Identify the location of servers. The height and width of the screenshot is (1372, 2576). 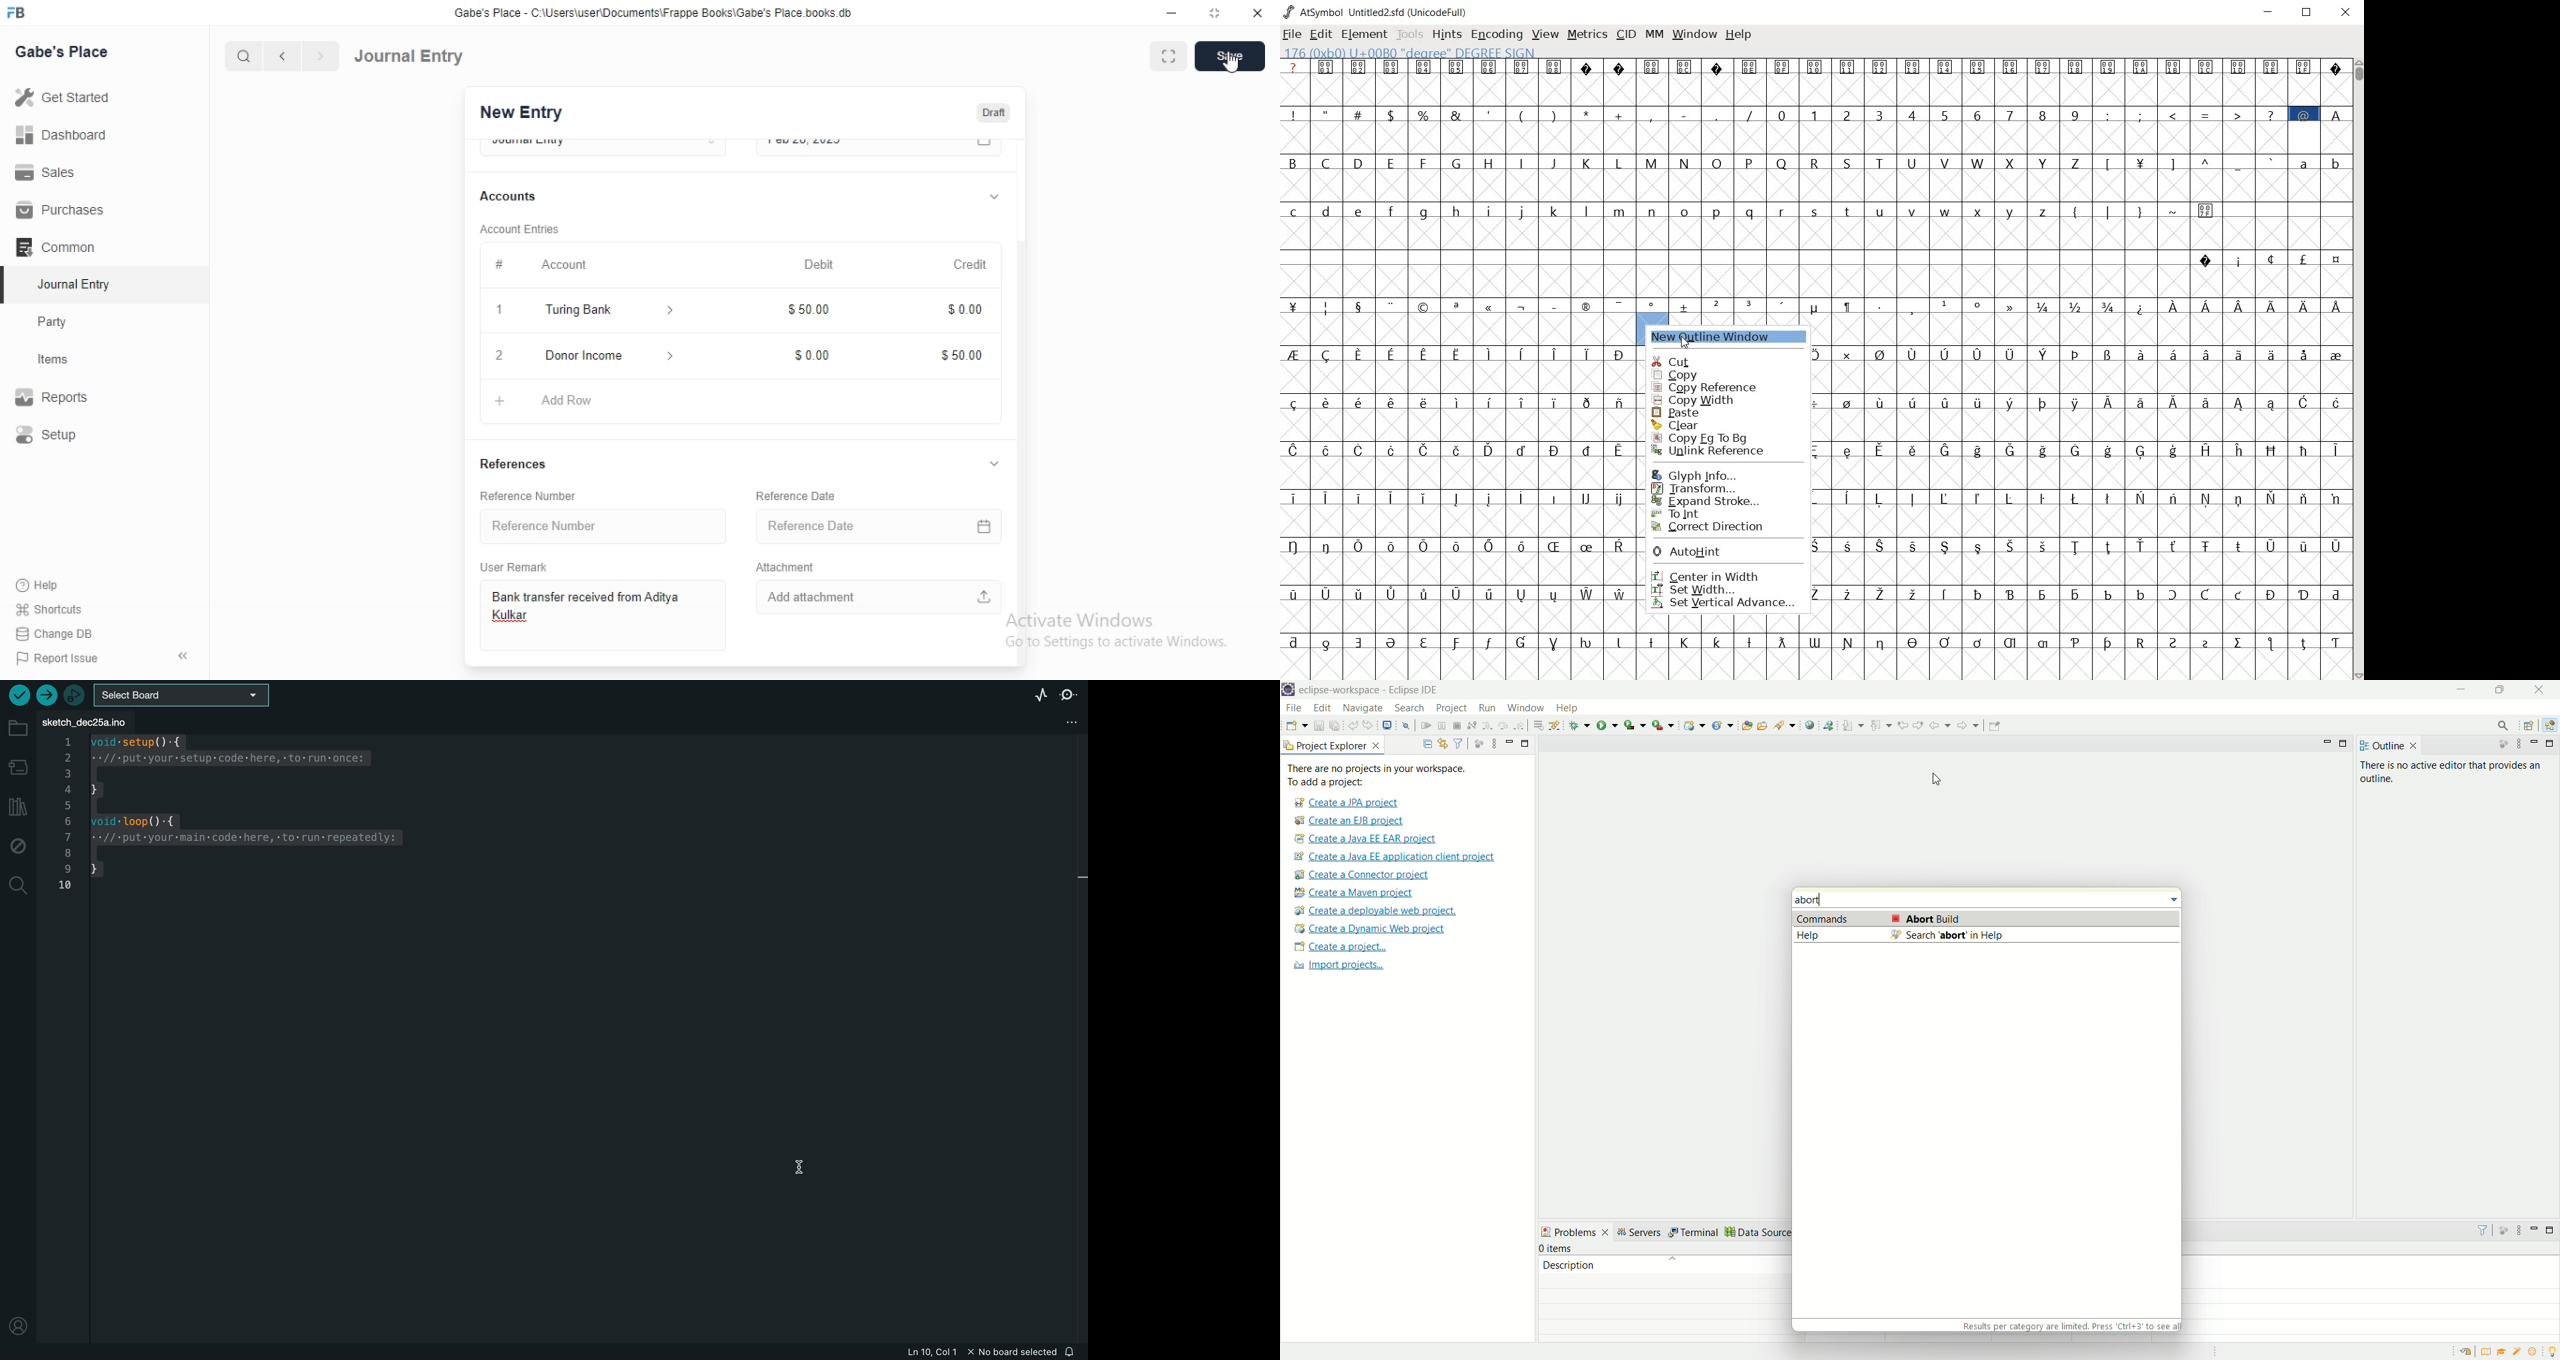
(1641, 1232).